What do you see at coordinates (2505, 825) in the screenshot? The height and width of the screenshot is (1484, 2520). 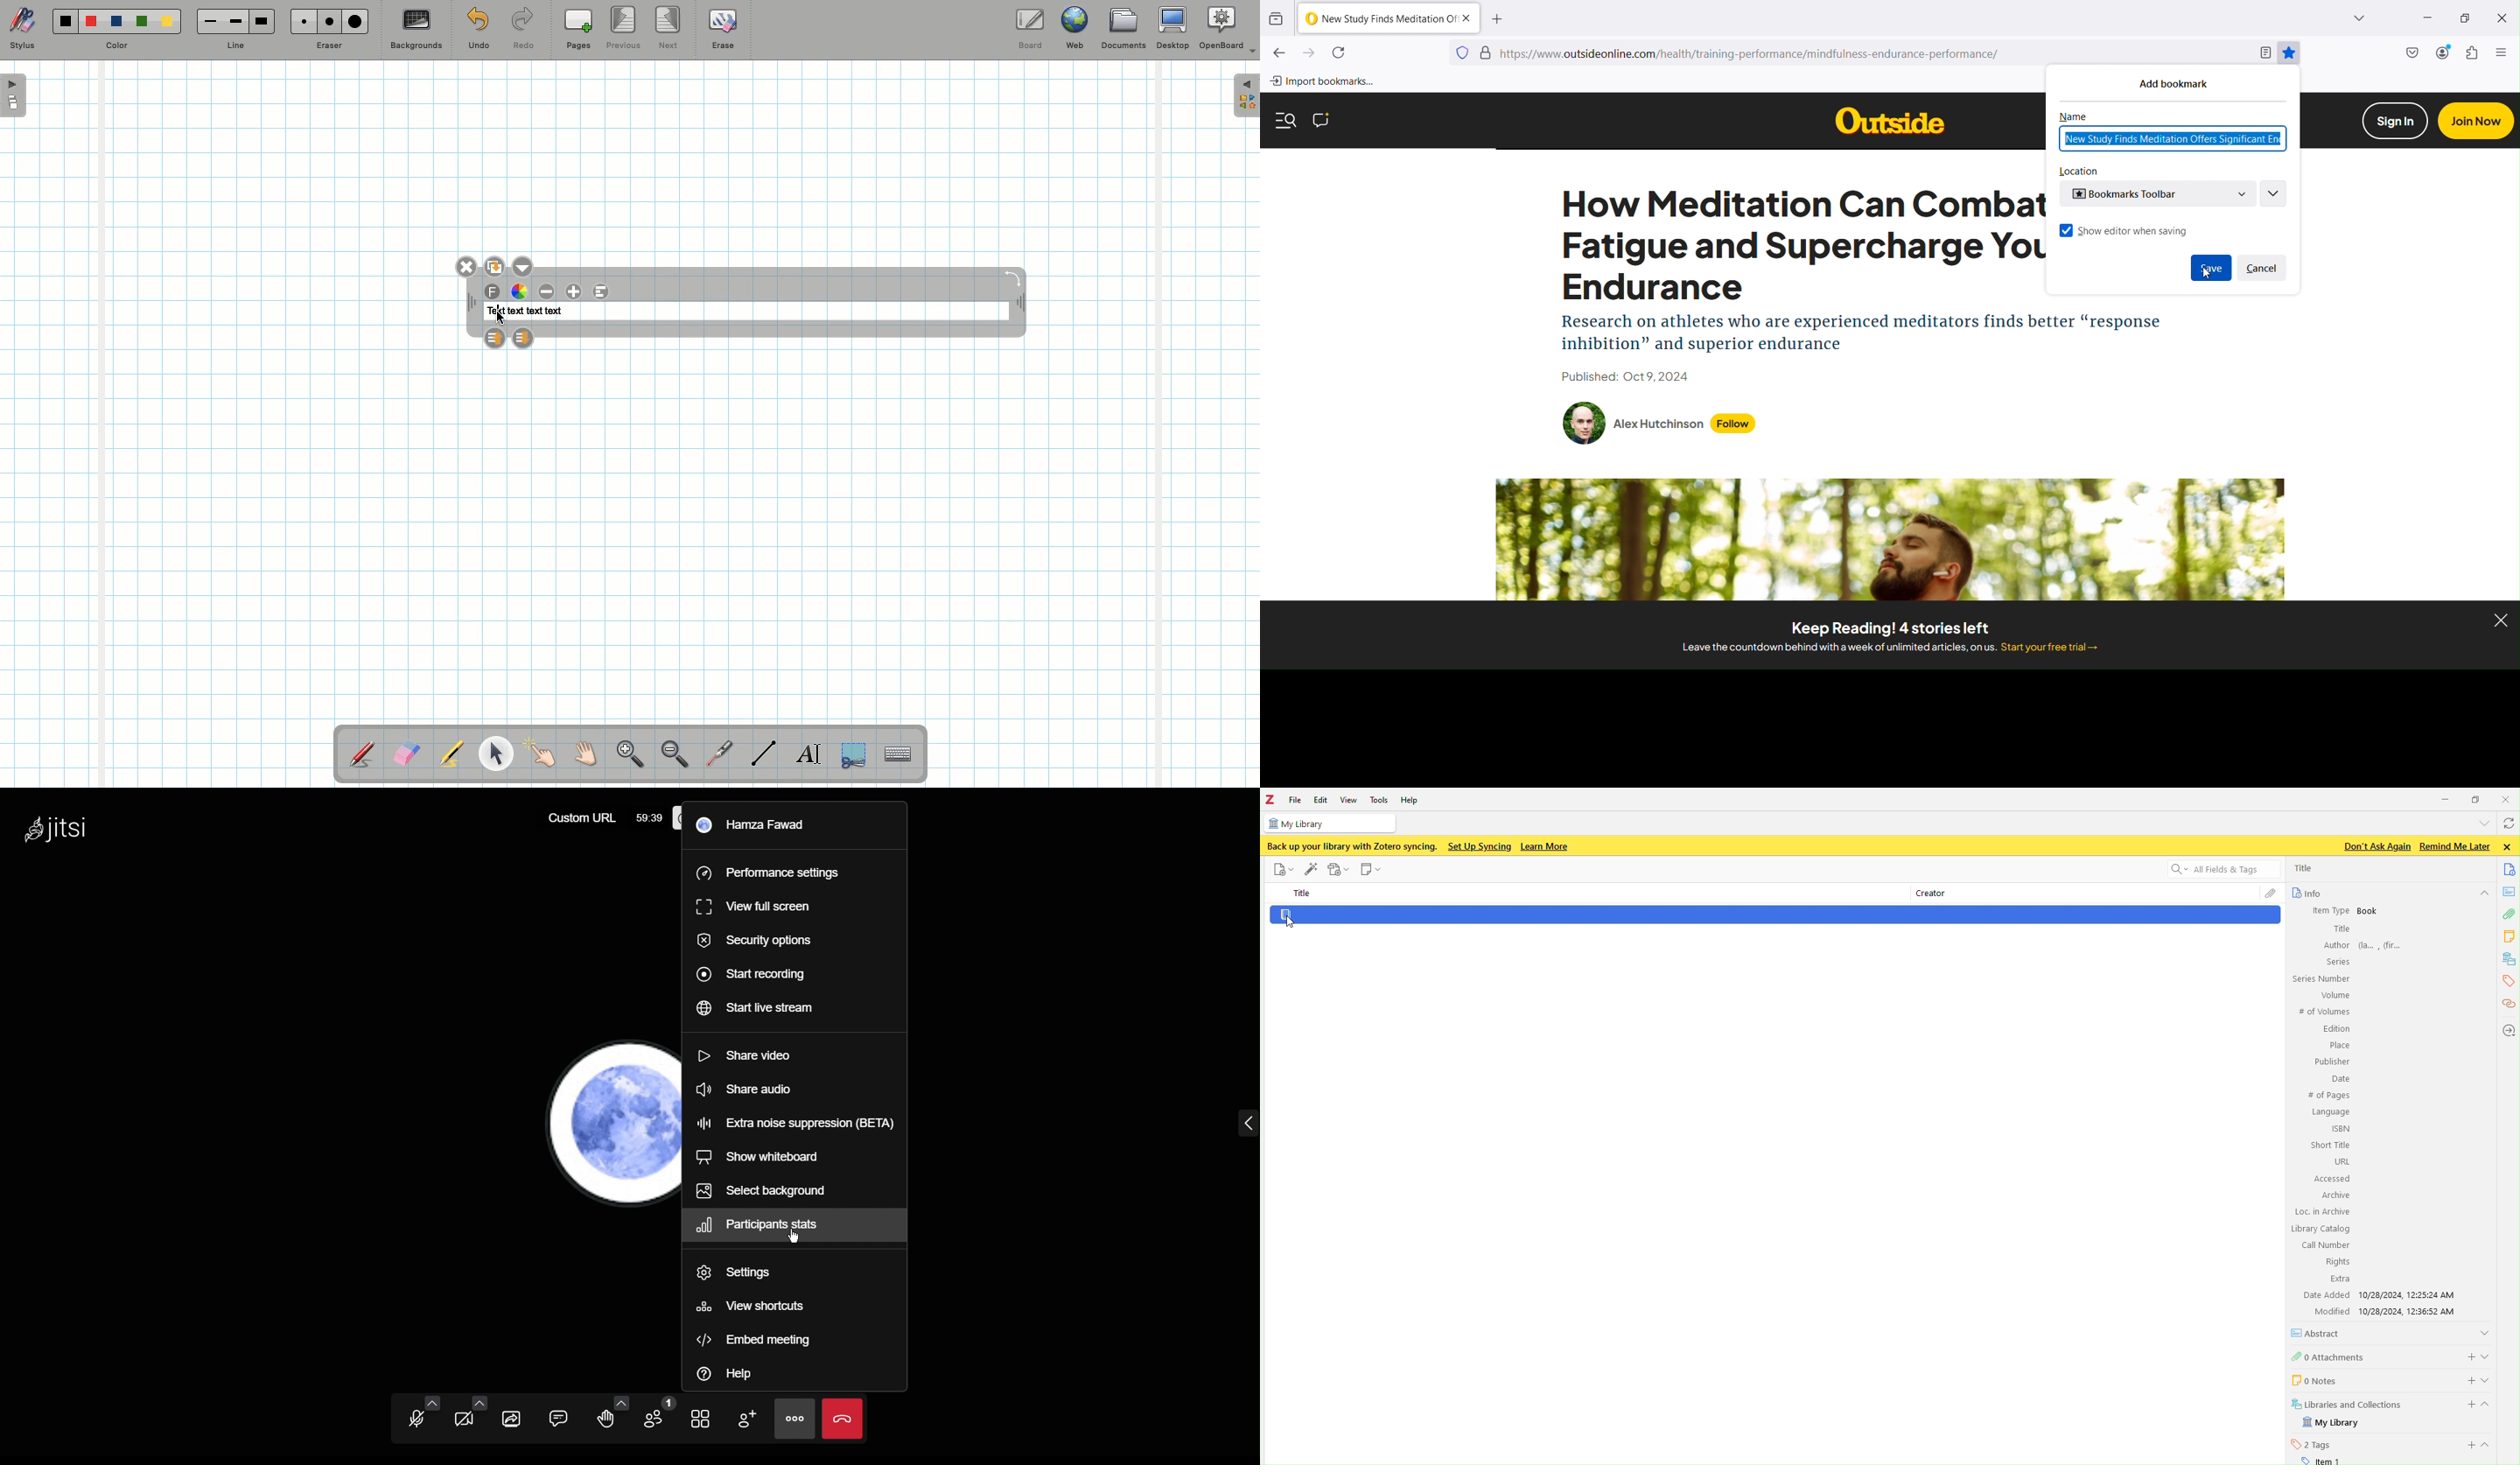 I see `sync with zotero` at bounding box center [2505, 825].